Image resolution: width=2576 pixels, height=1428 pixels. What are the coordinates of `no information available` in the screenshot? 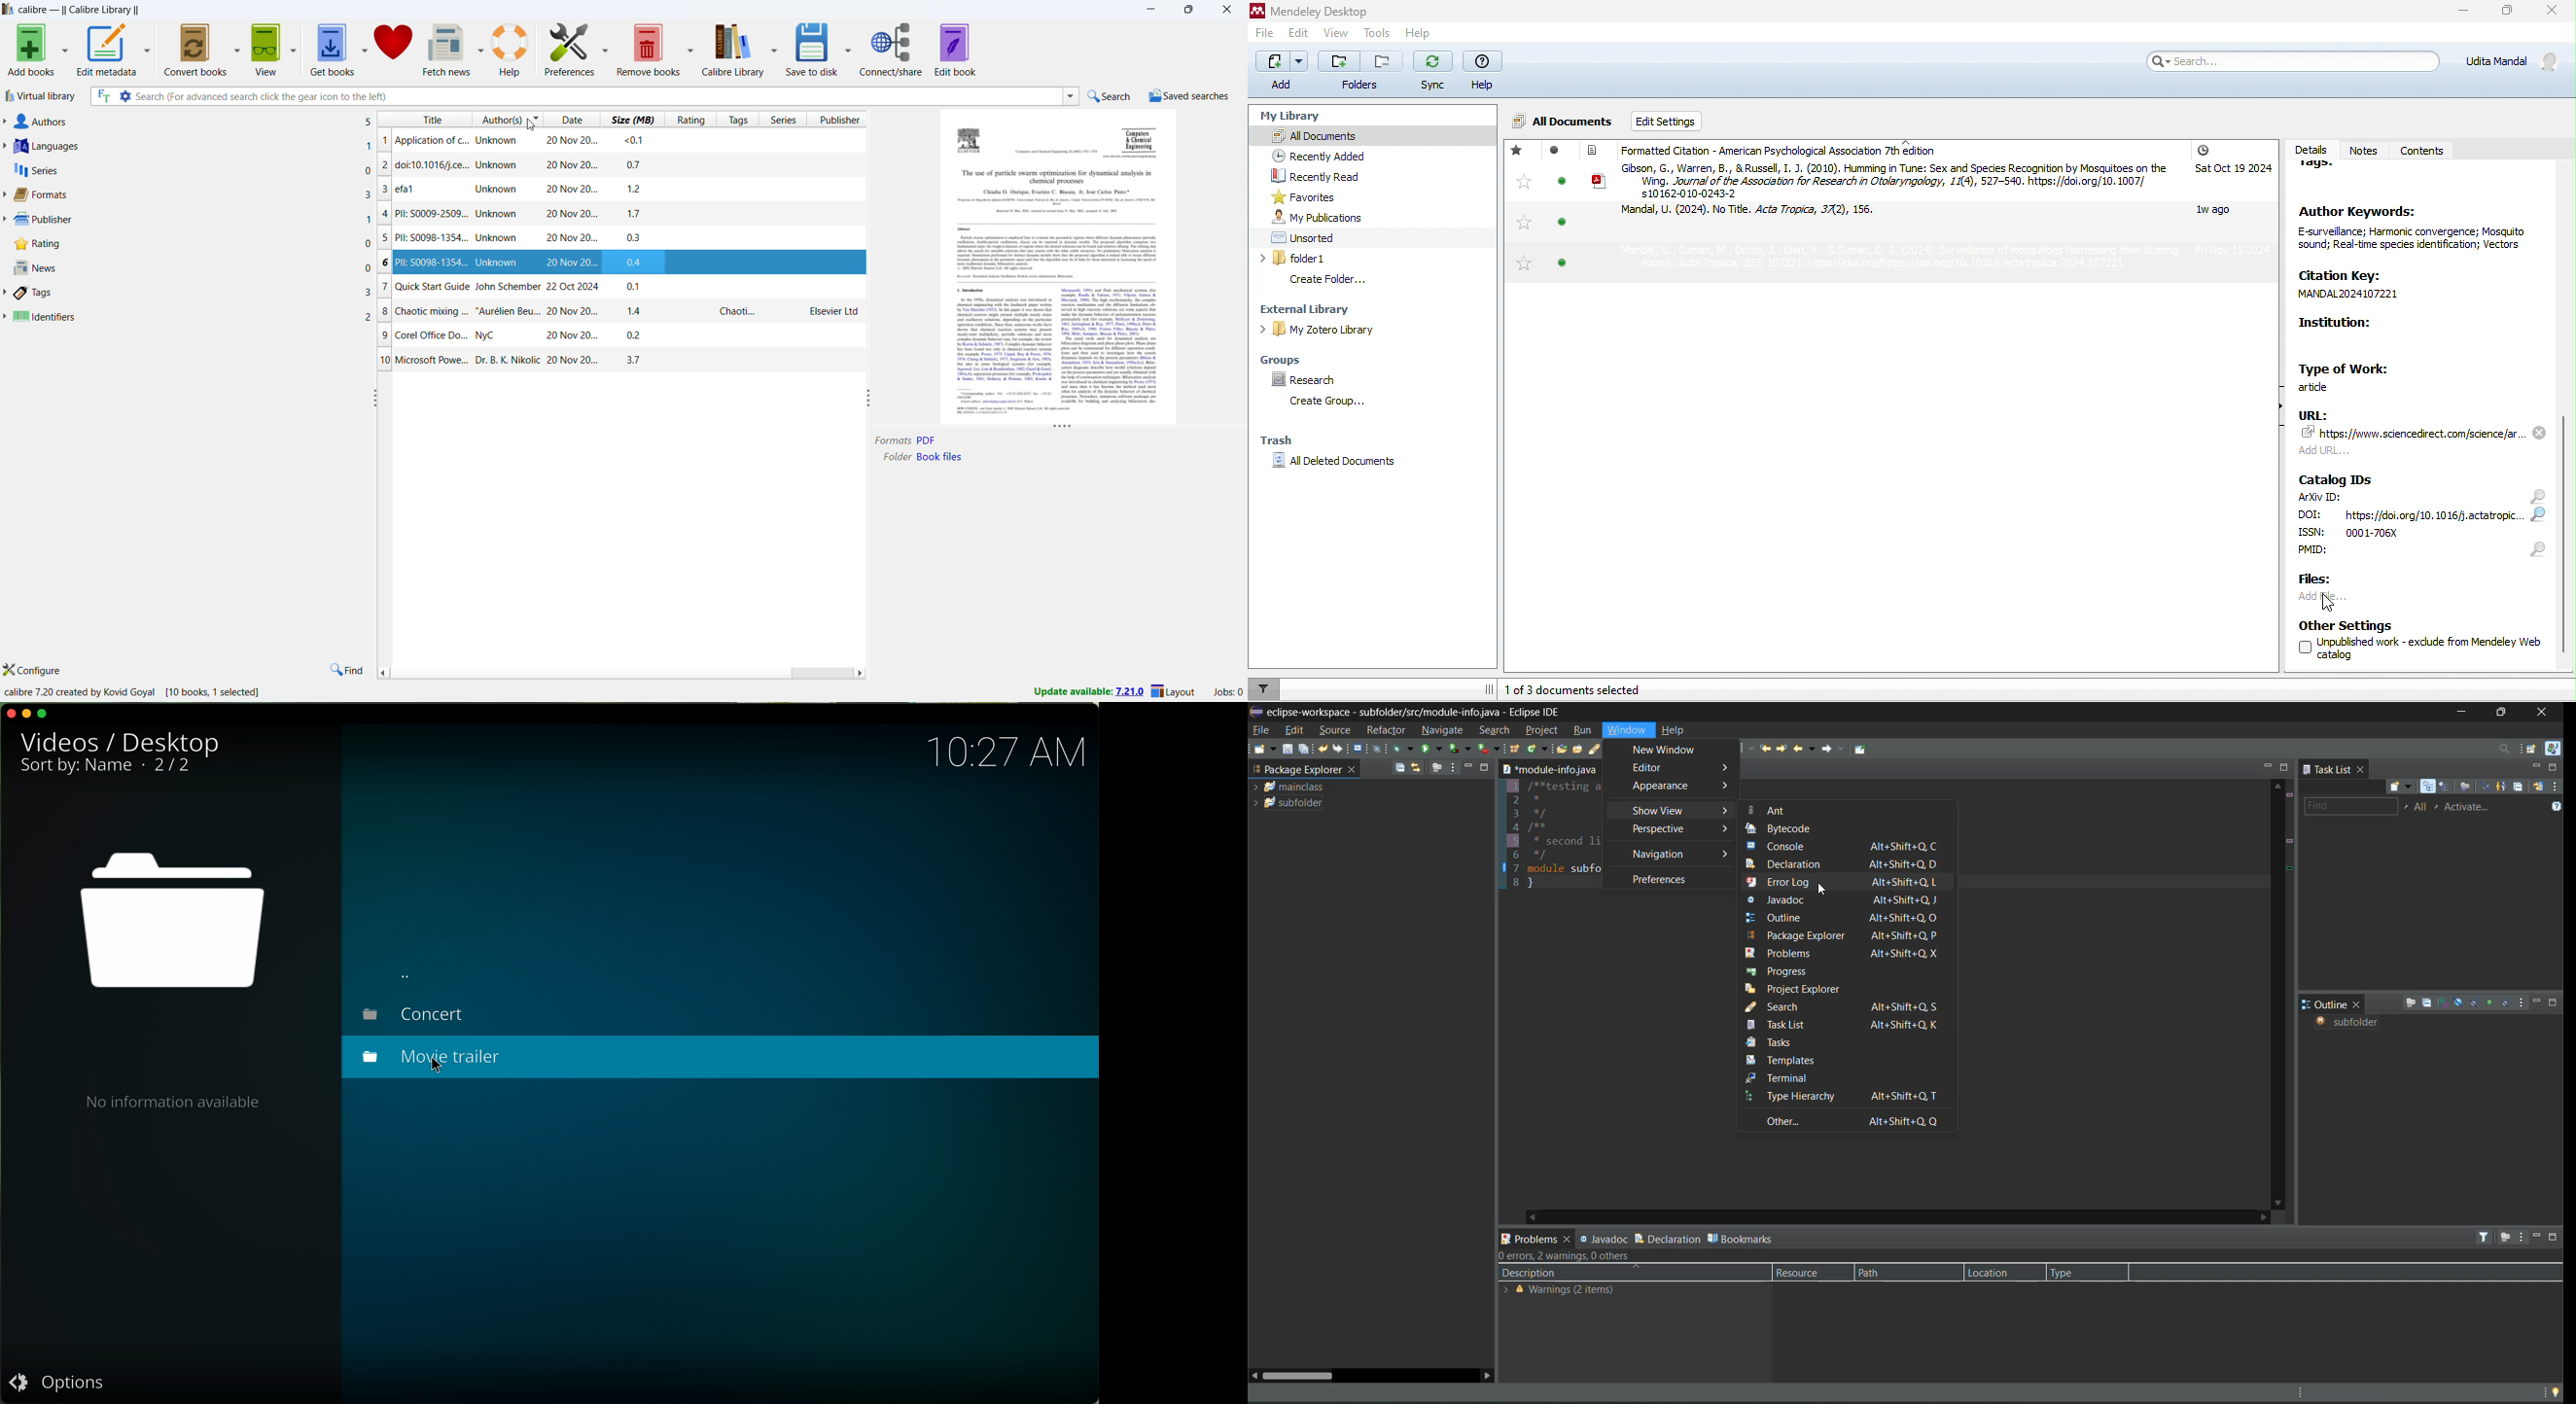 It's located at (171, 1101).